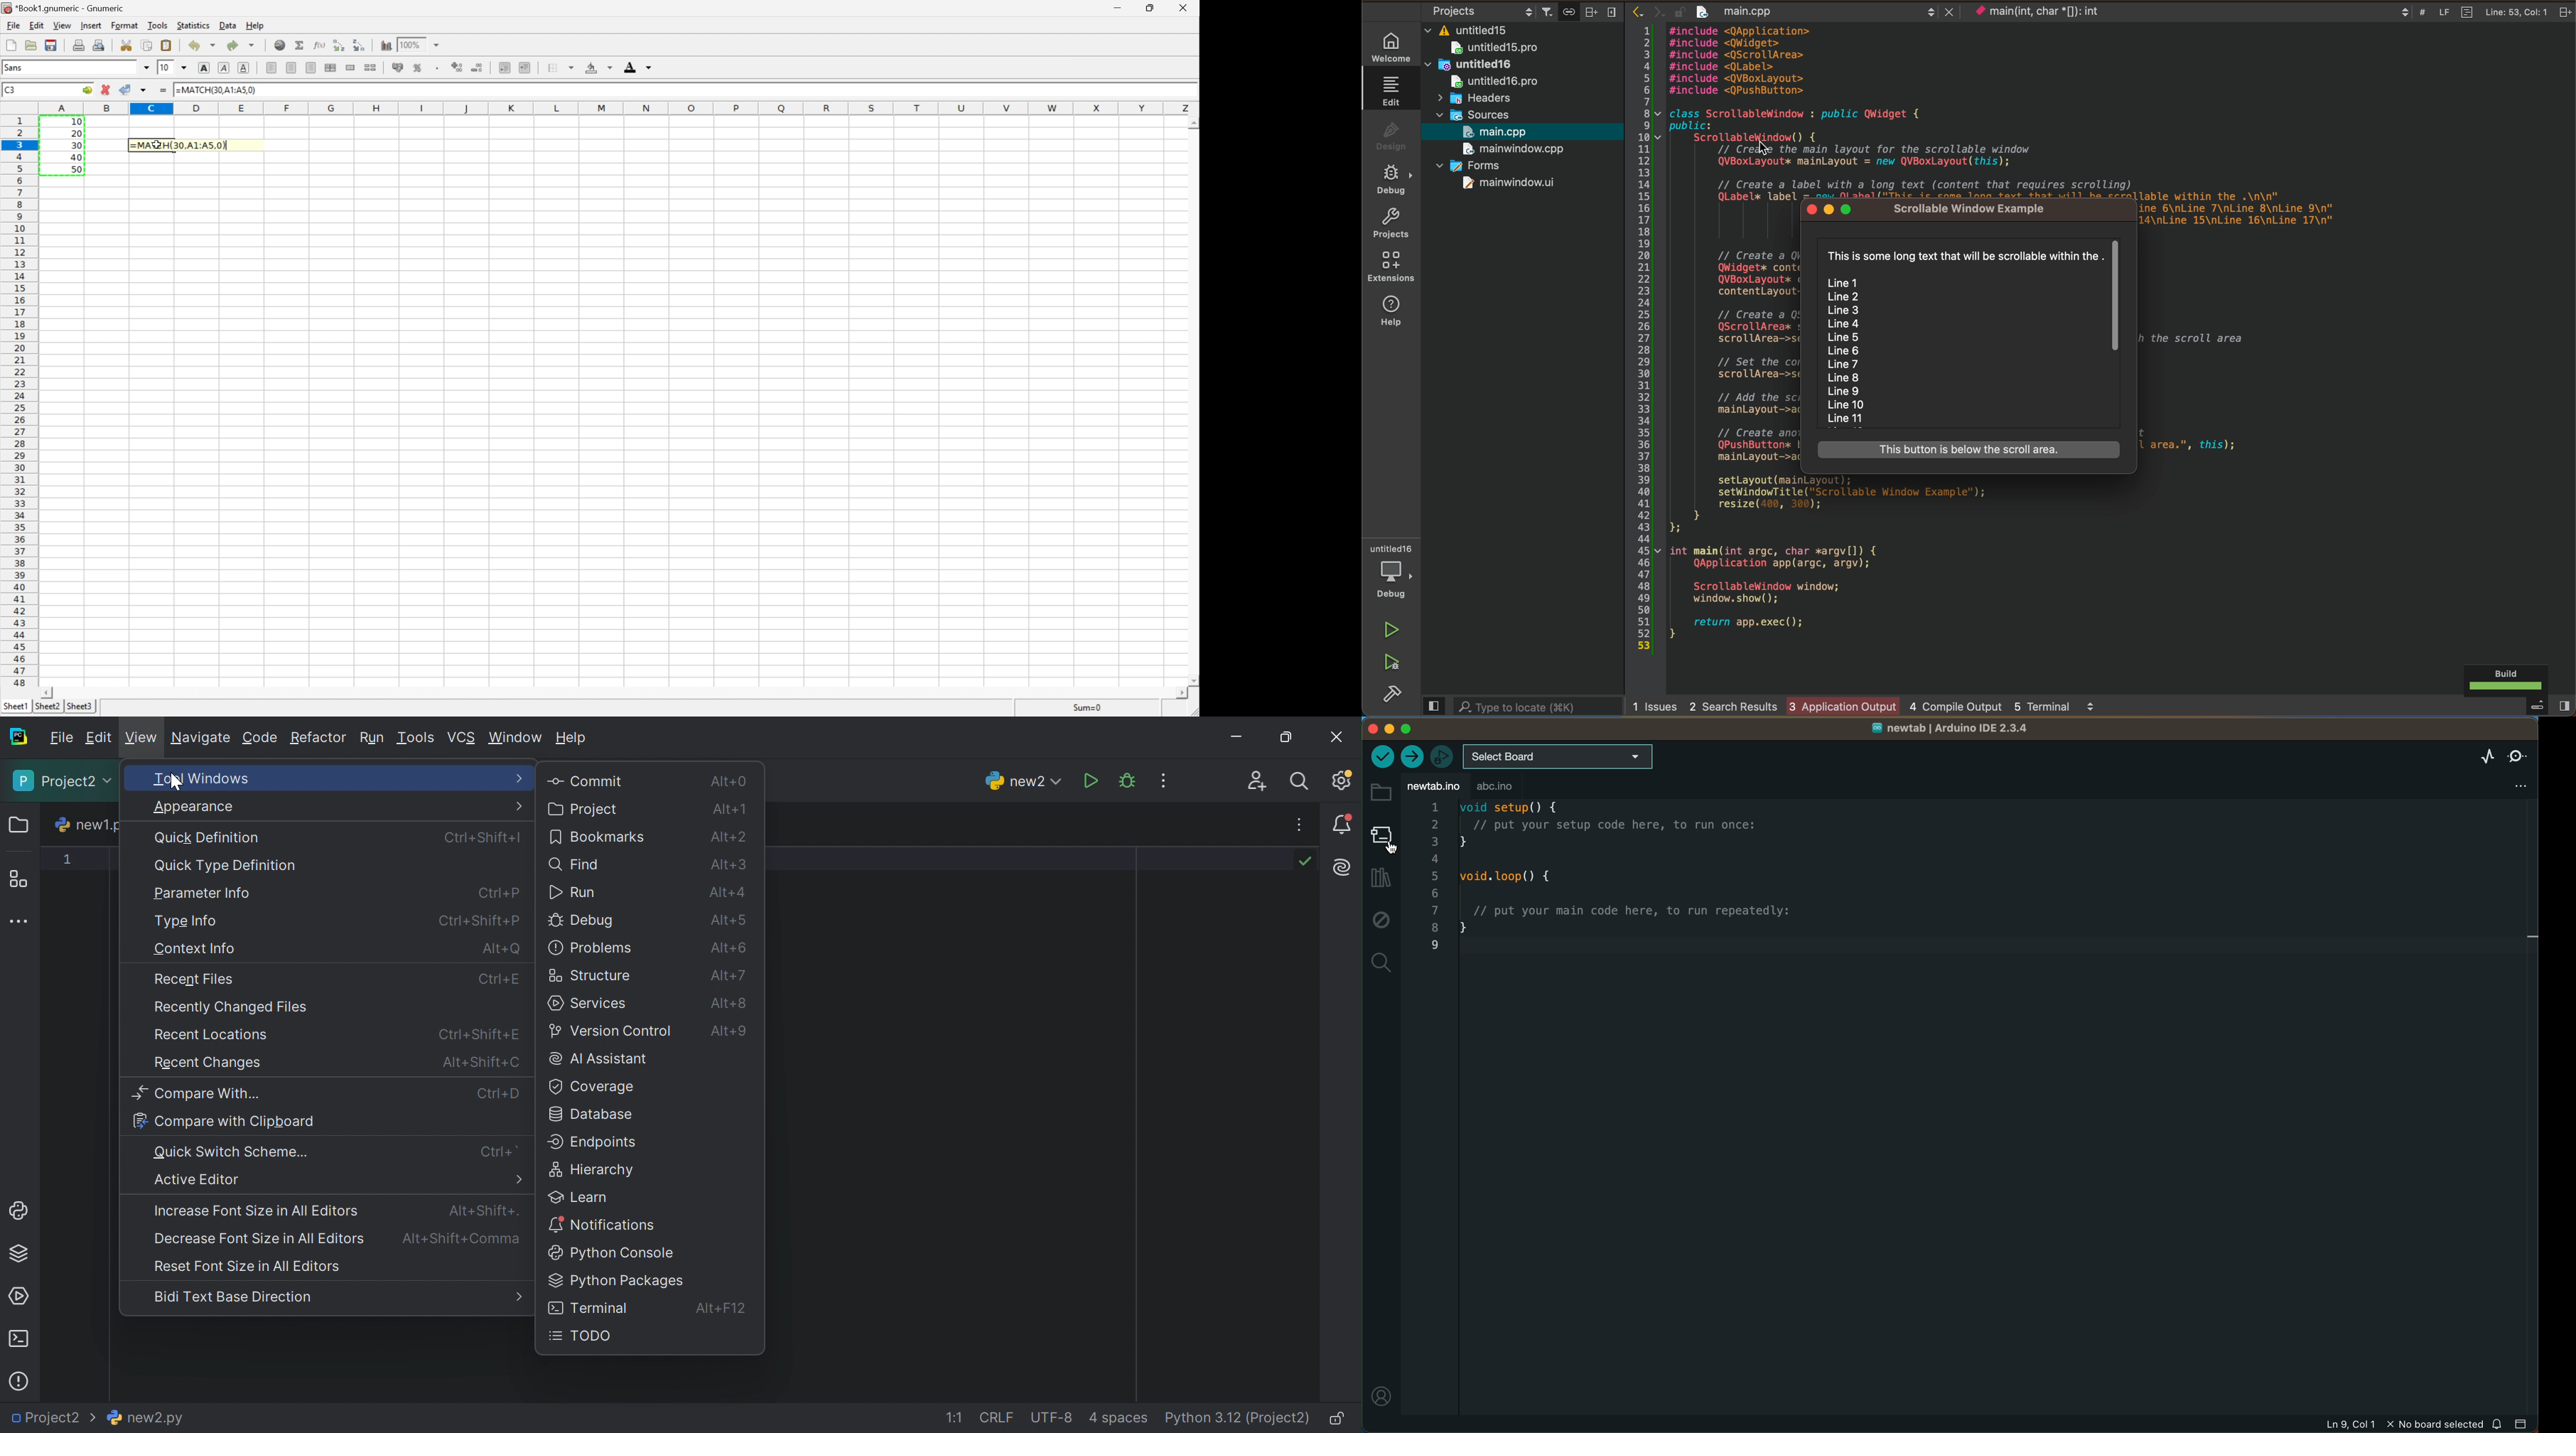 This screenshot has height=1456, width=2576. Describe the element at coordinates (201, 893) in the screenshot. I see `Parameter Info` at that location.